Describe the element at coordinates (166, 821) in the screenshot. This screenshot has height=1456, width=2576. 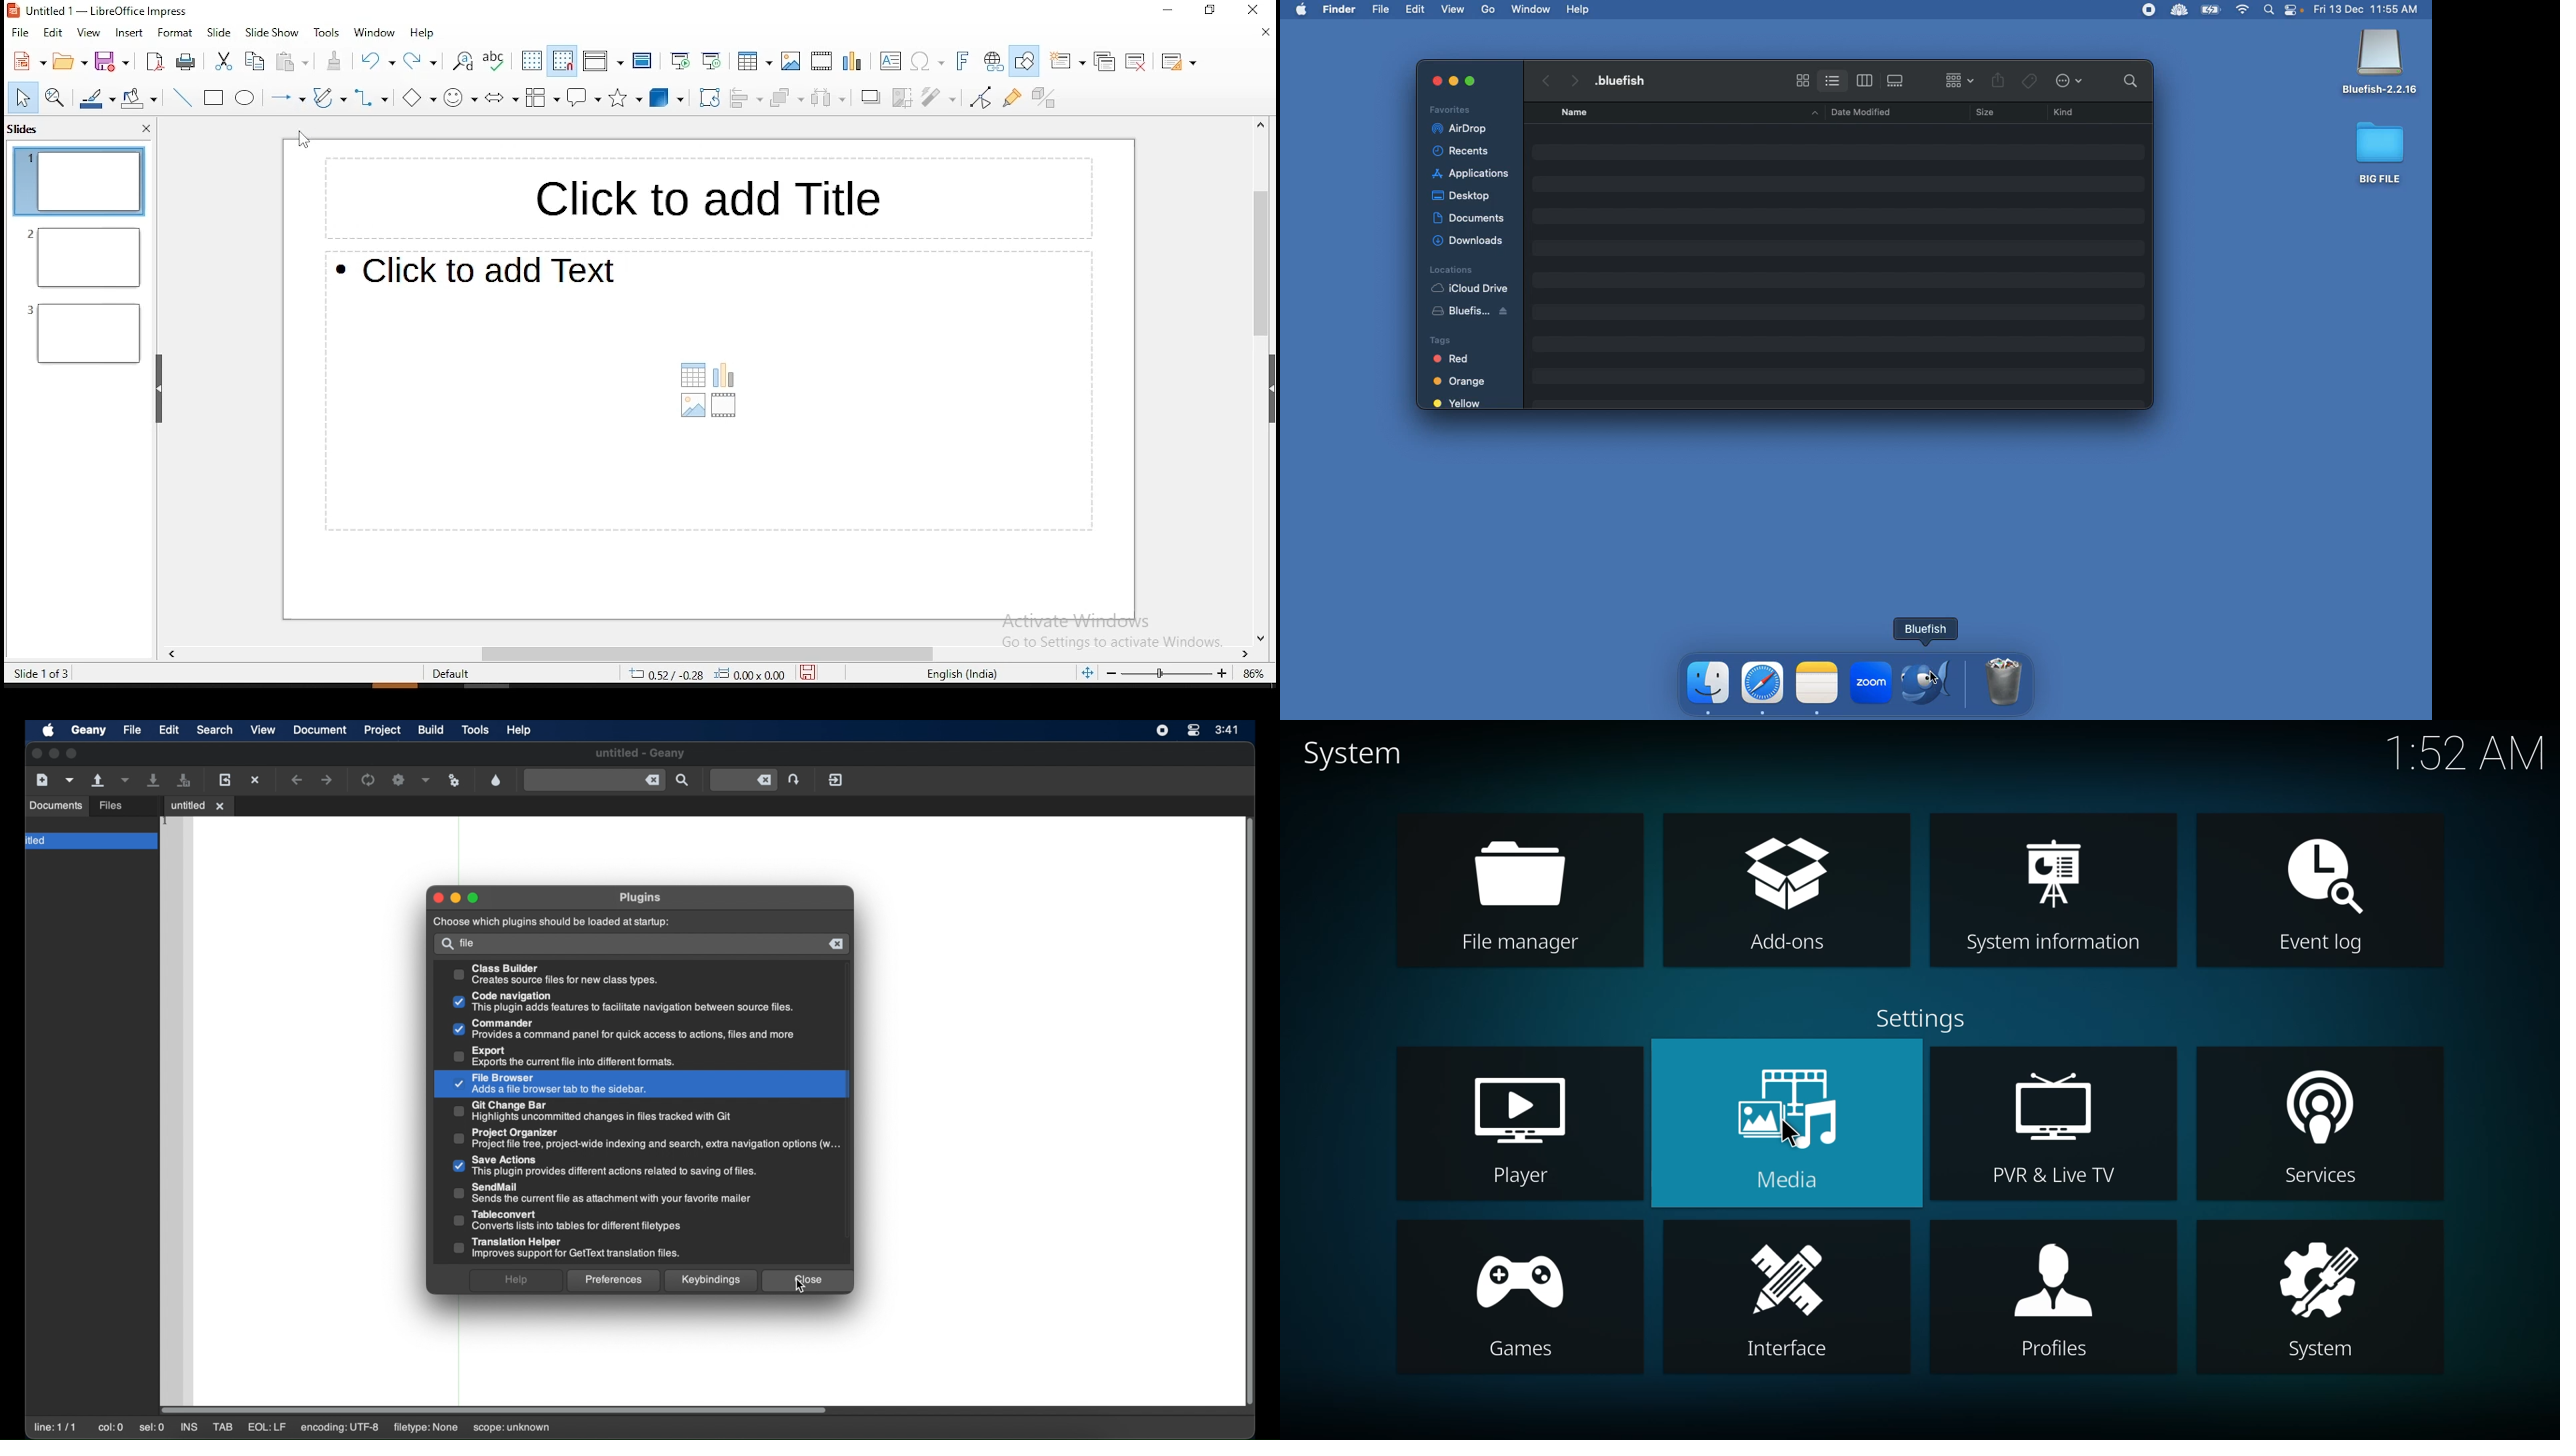
I see `1` at that location.